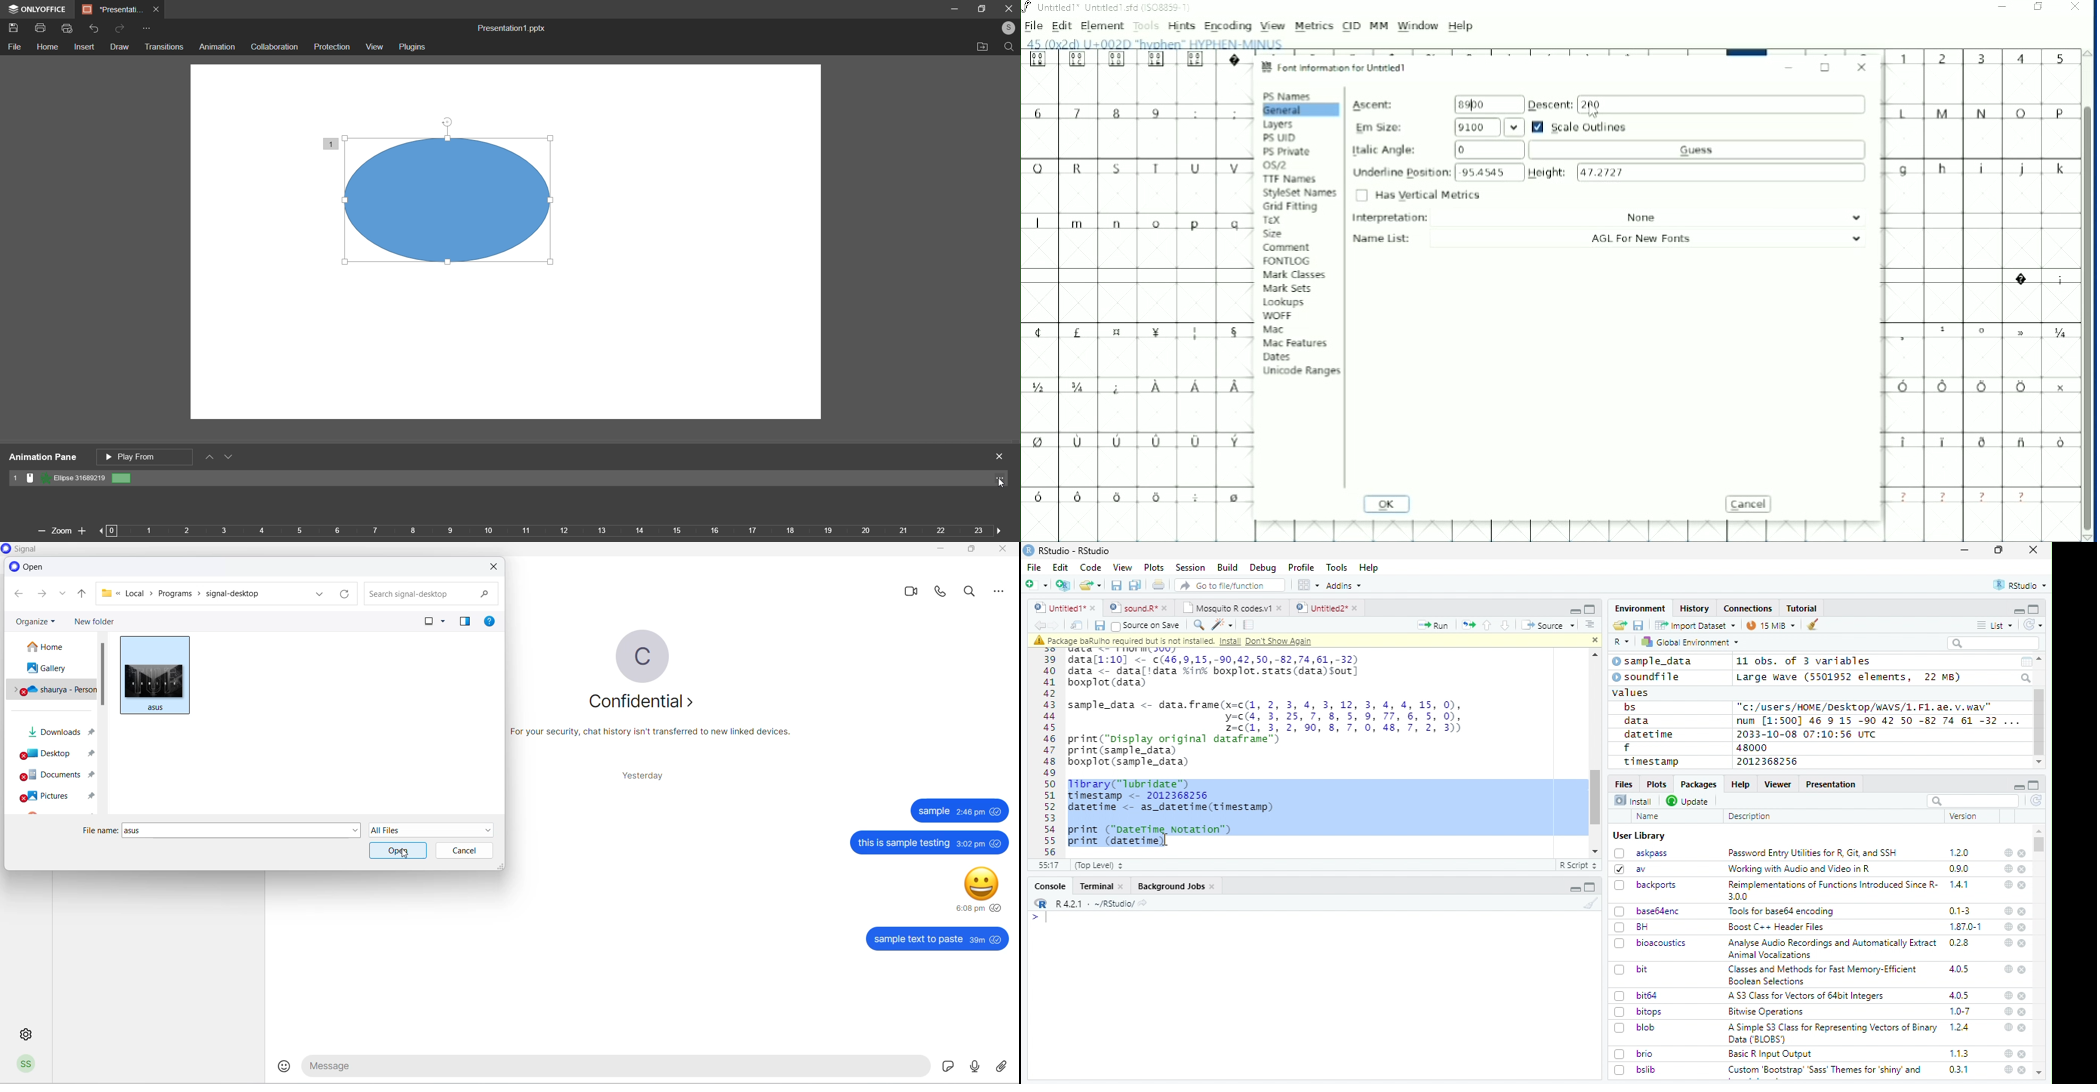 This screenshot has width=2100, height=1092. Describe the element at coordinates (1691, 641) in the screenshot. I see `Global Environment` at that location.